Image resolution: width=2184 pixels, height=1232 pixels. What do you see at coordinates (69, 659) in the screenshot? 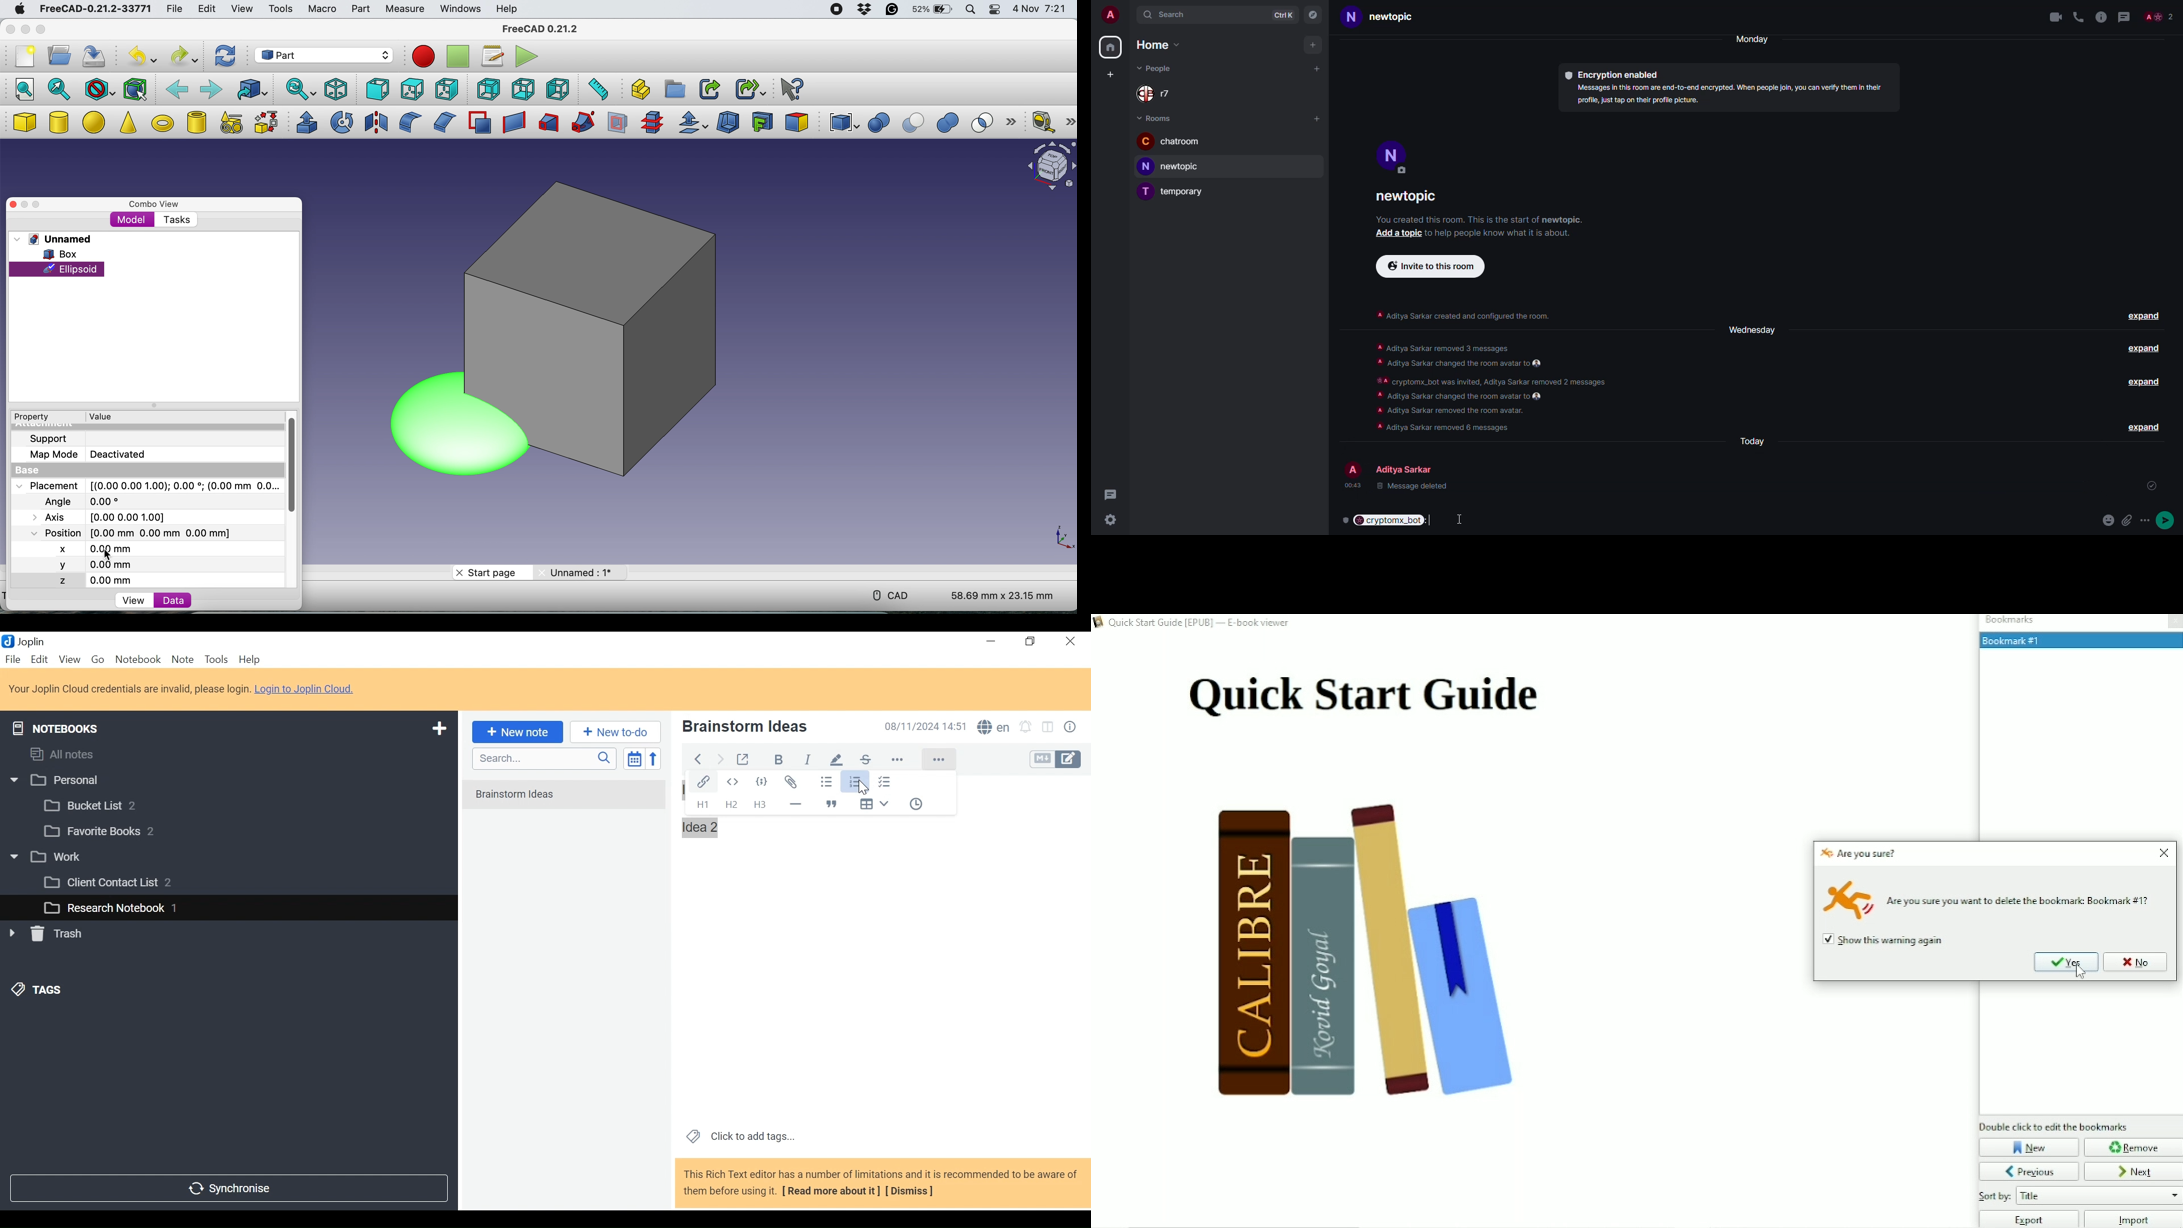
I see `View` at bounding box center [69, 659].